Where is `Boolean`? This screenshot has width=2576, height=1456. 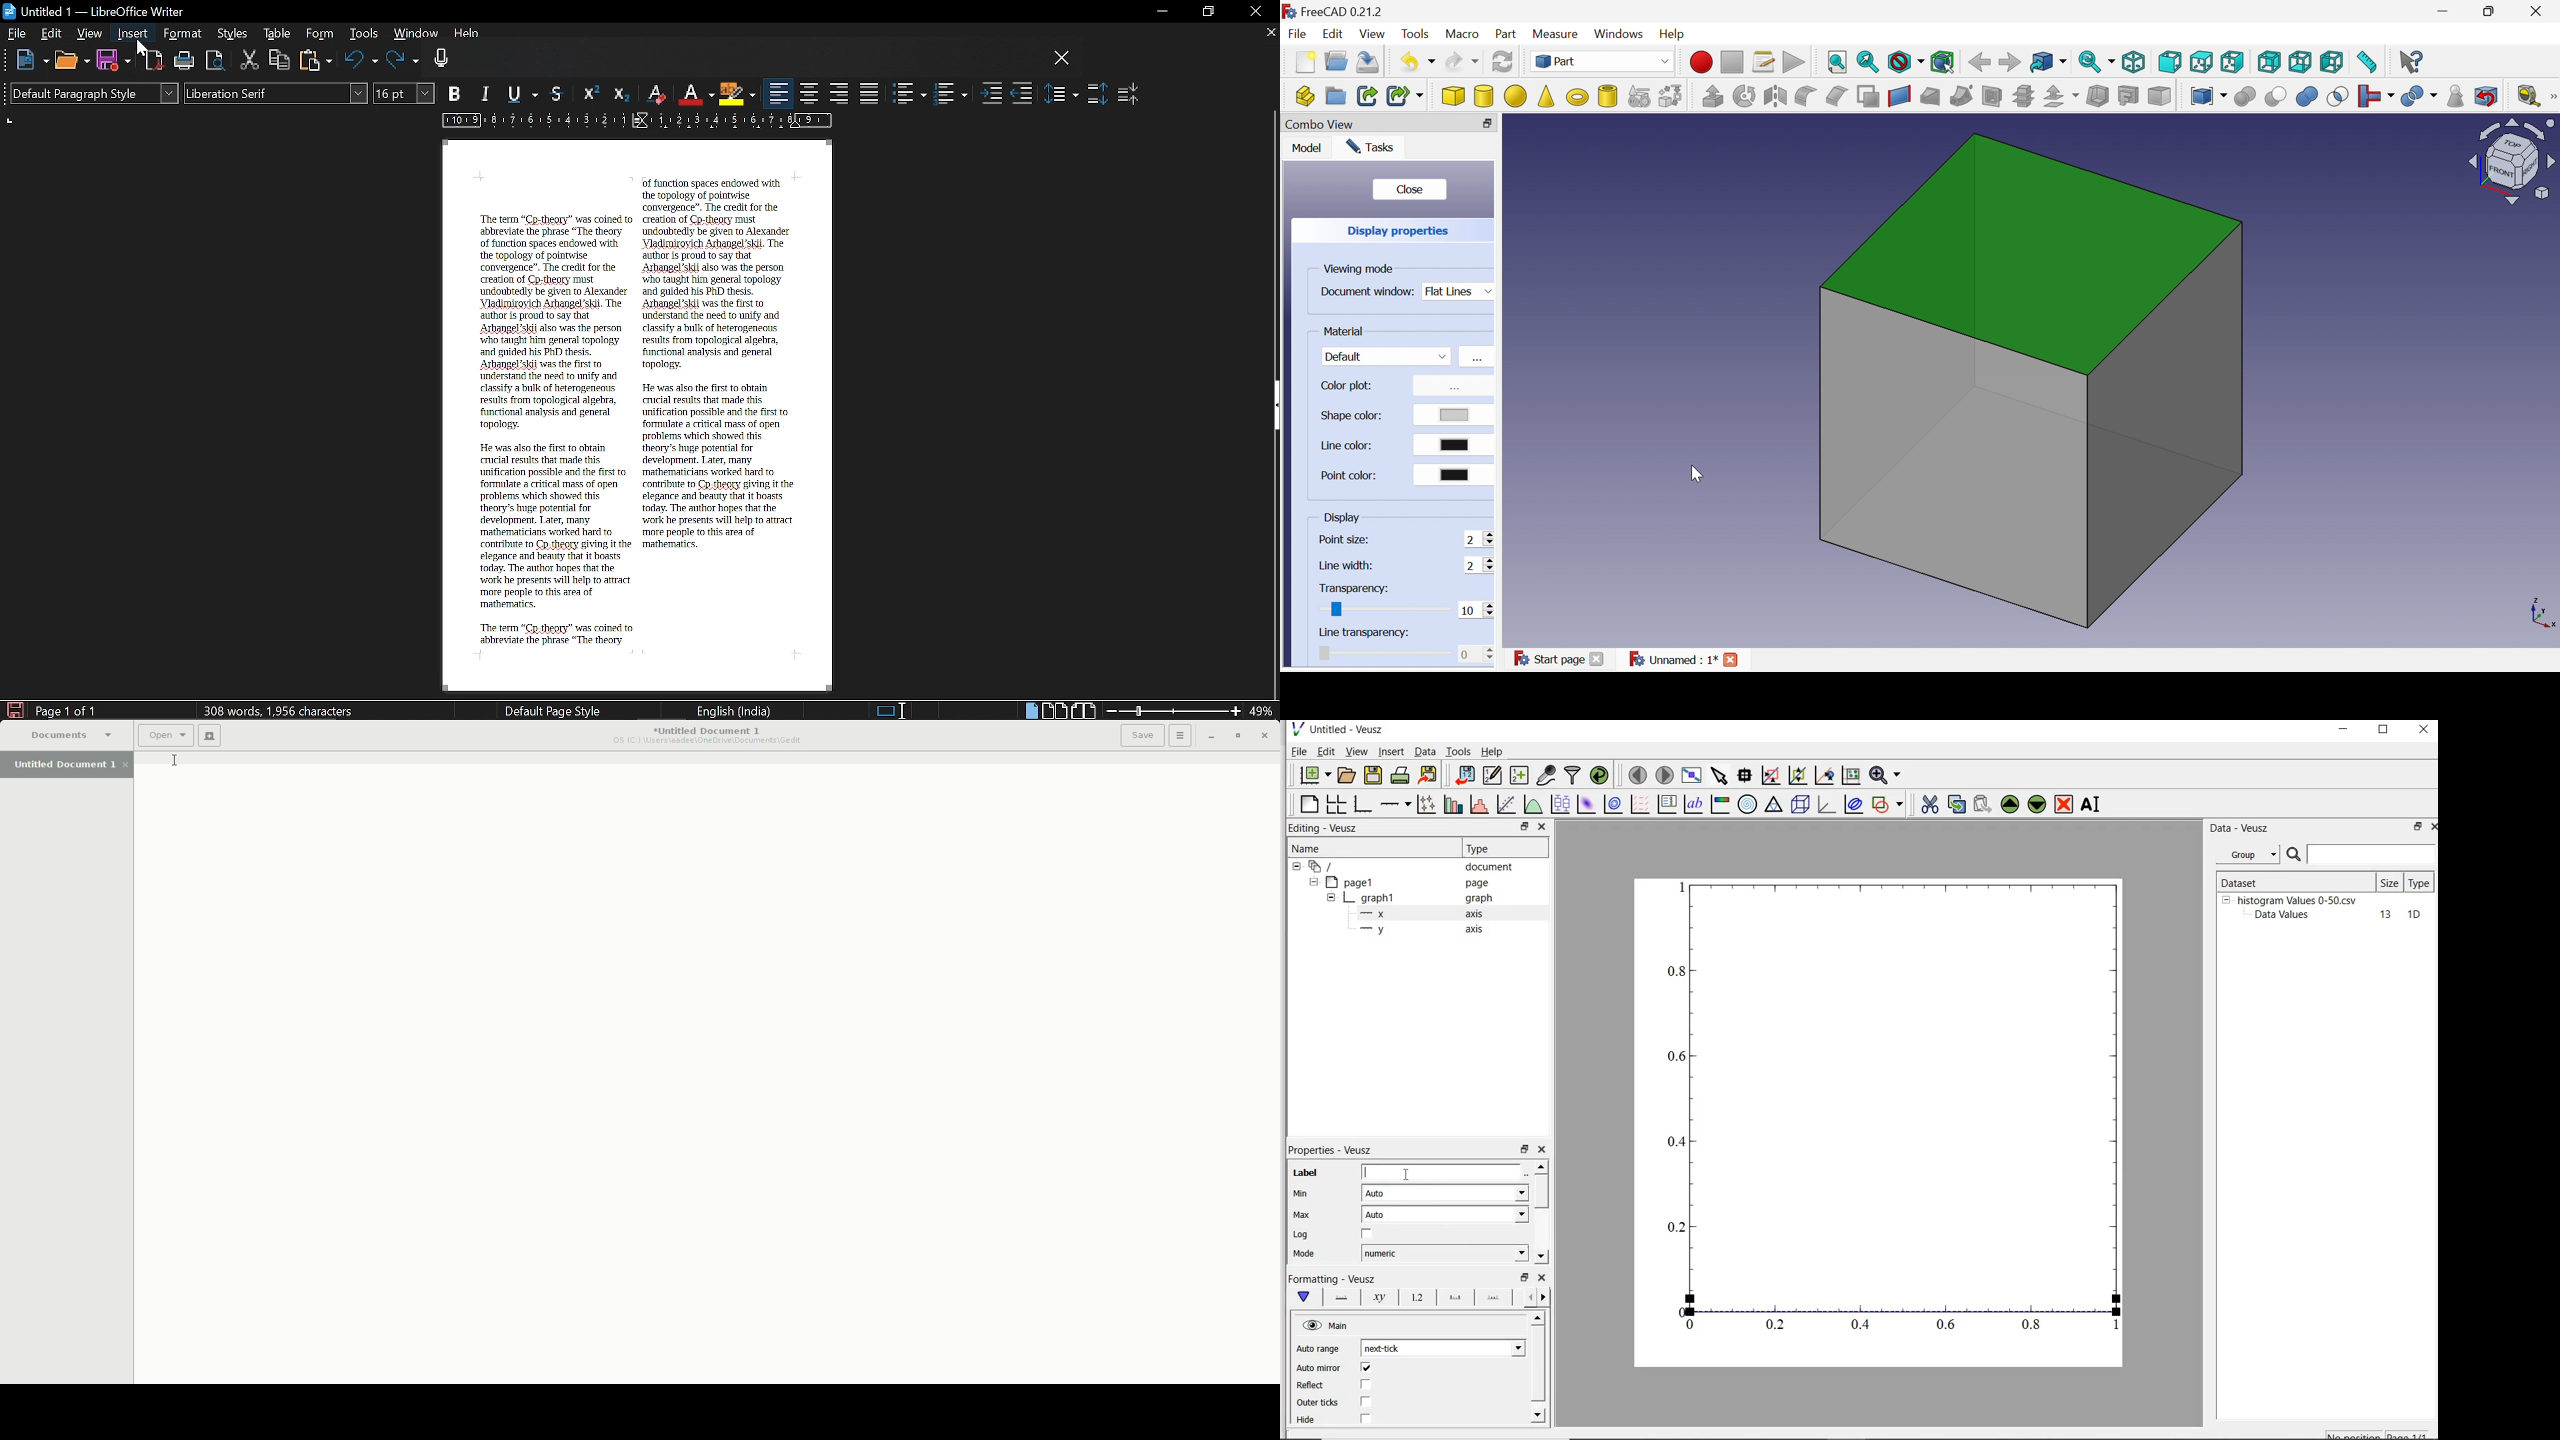
Boolean is located at coordinates (2246, 96).